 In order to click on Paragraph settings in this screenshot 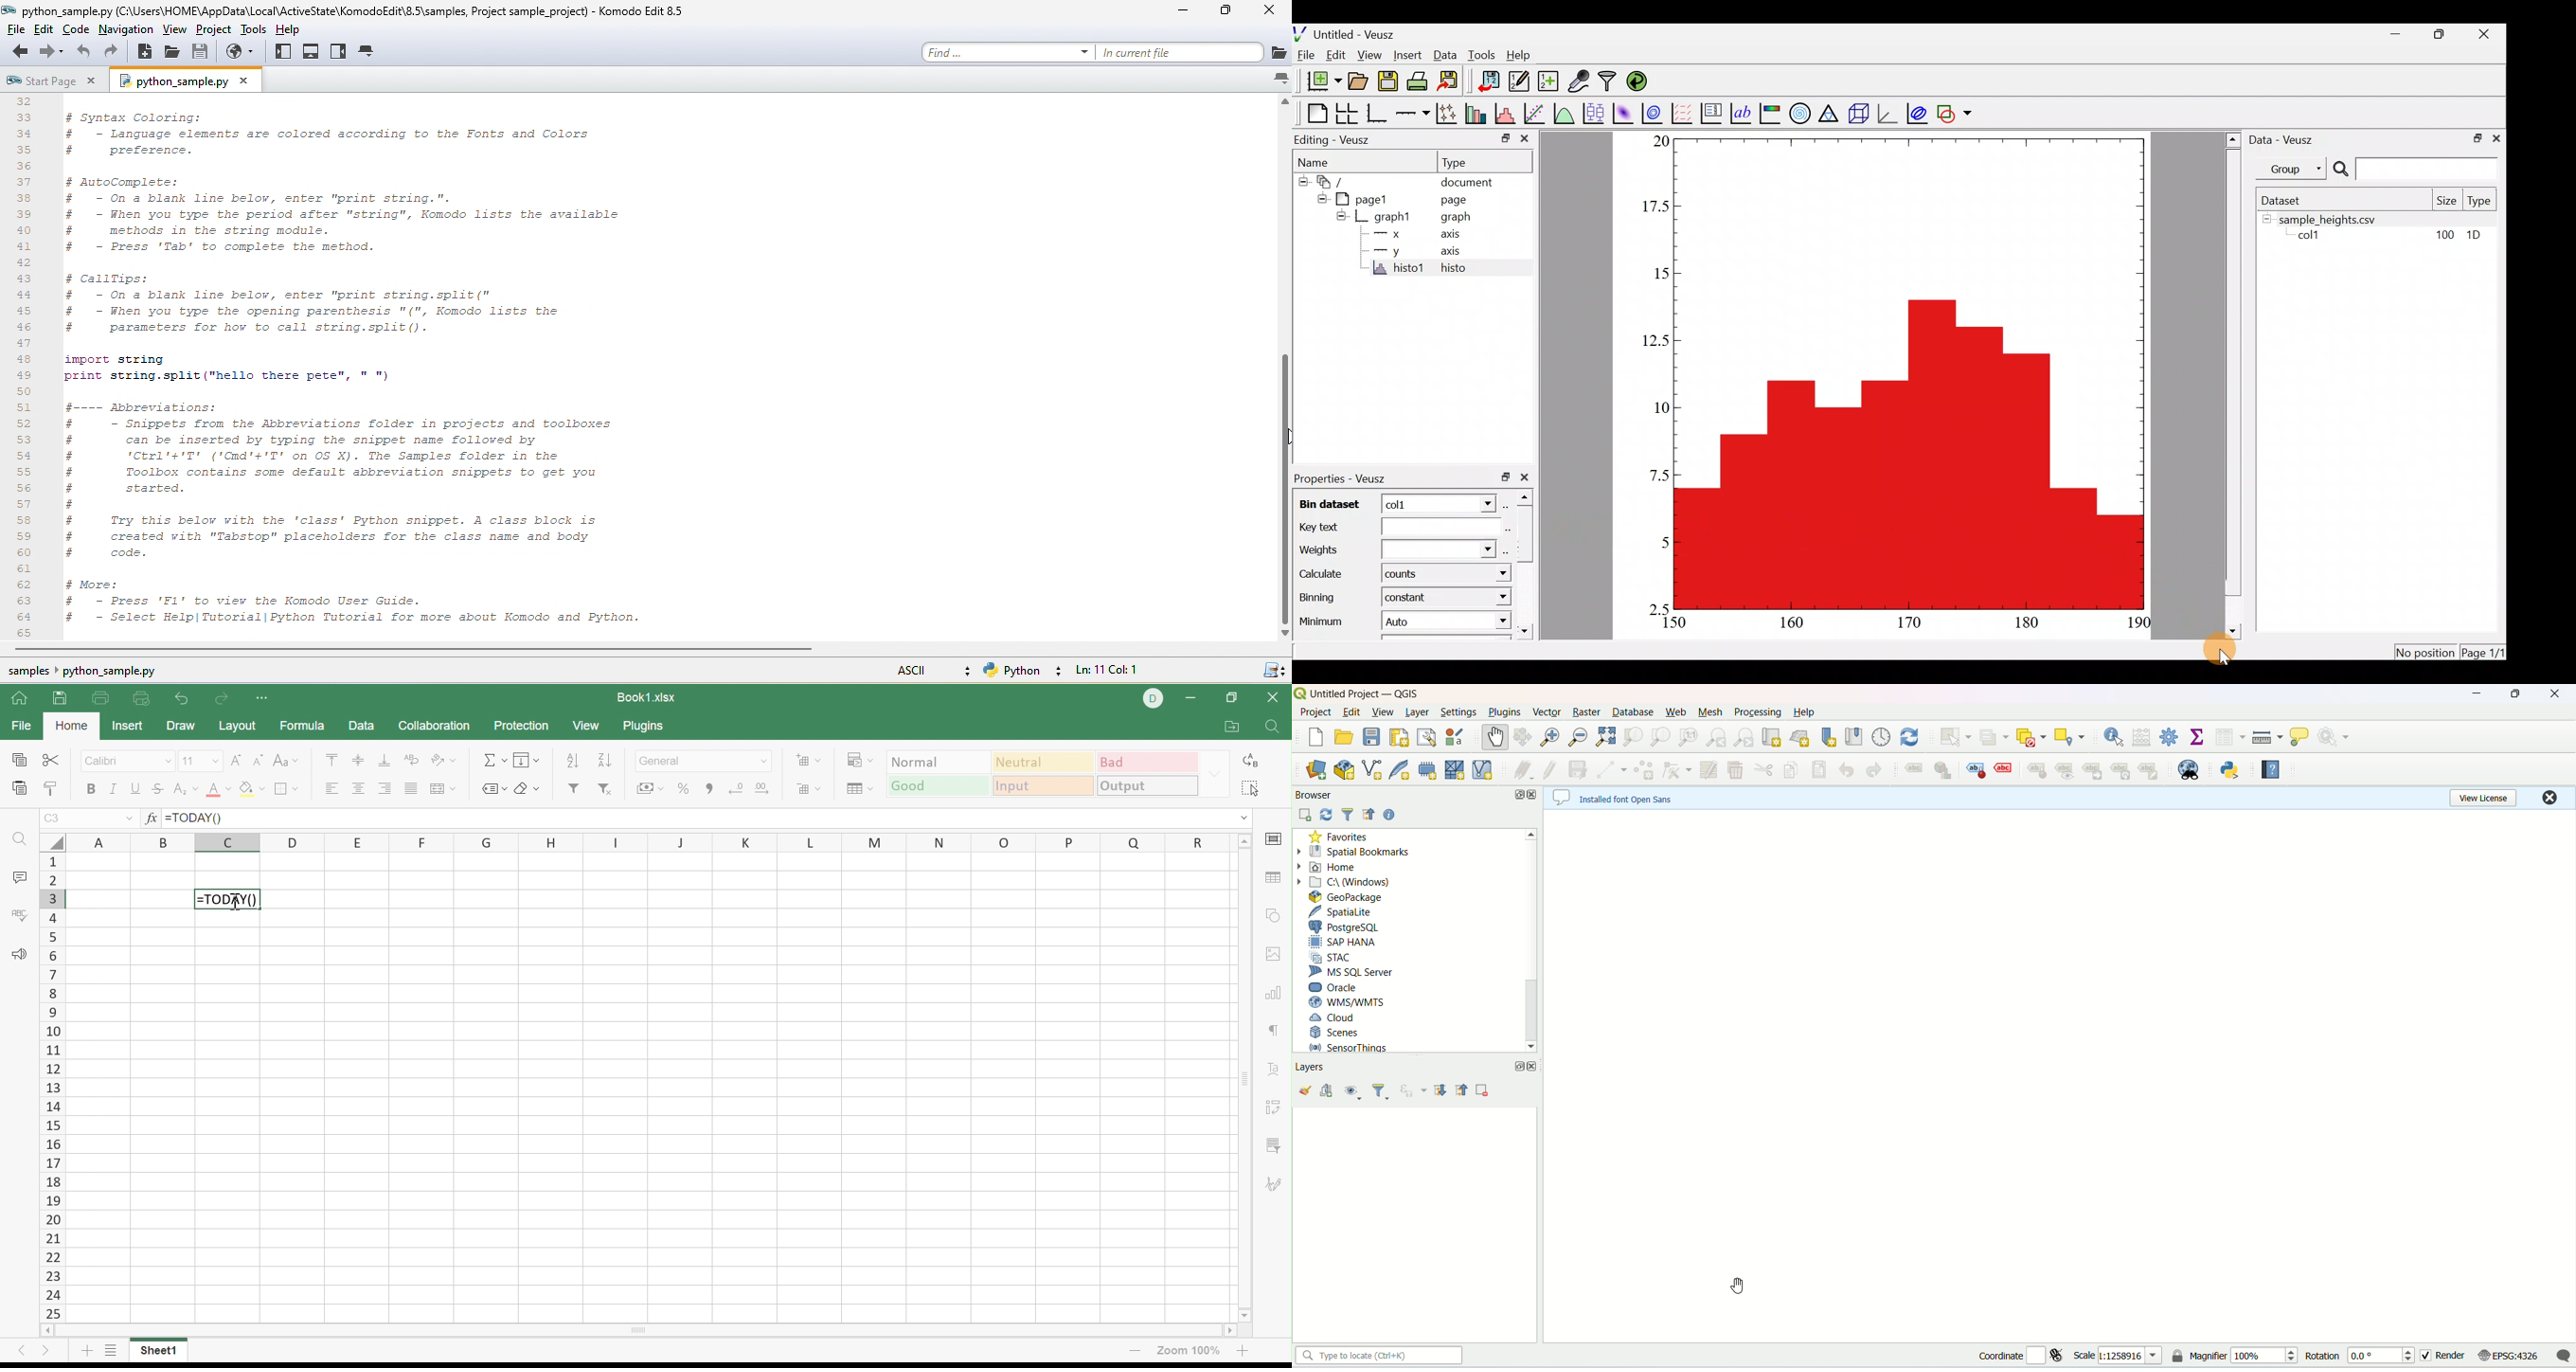, I will do `click(1271, 1030)`.